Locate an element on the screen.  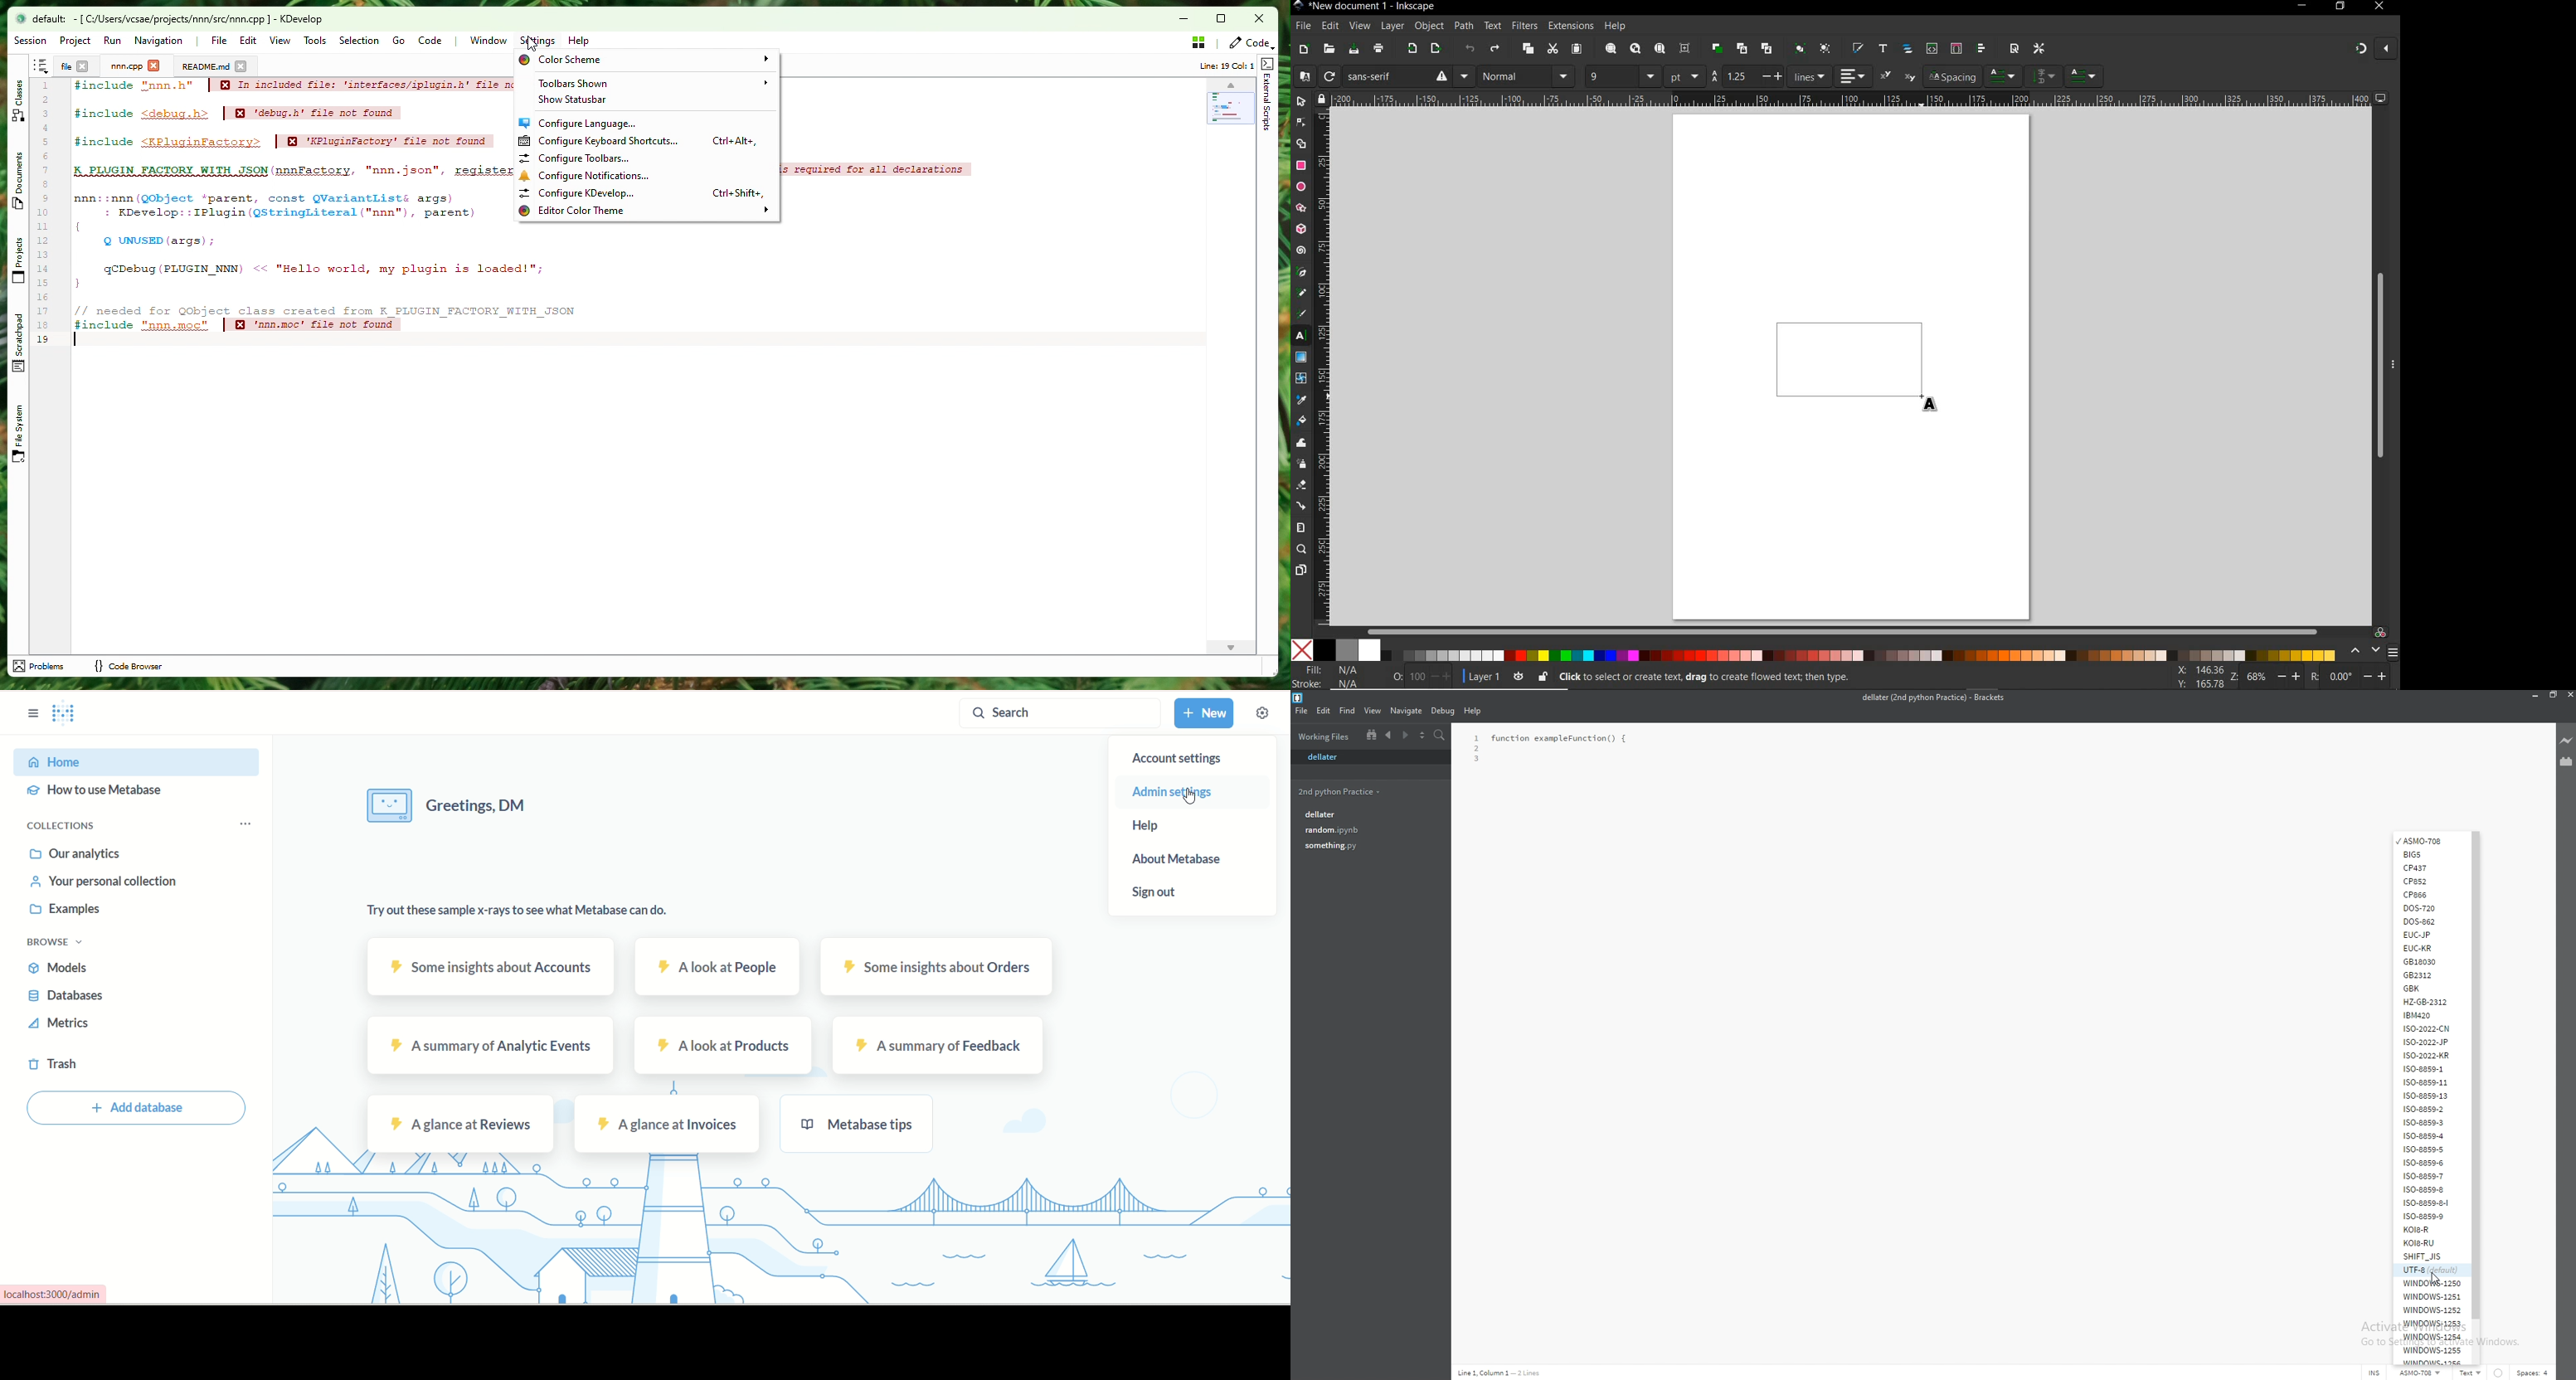
windows-1252 is located at coordinates (2431, 1310).